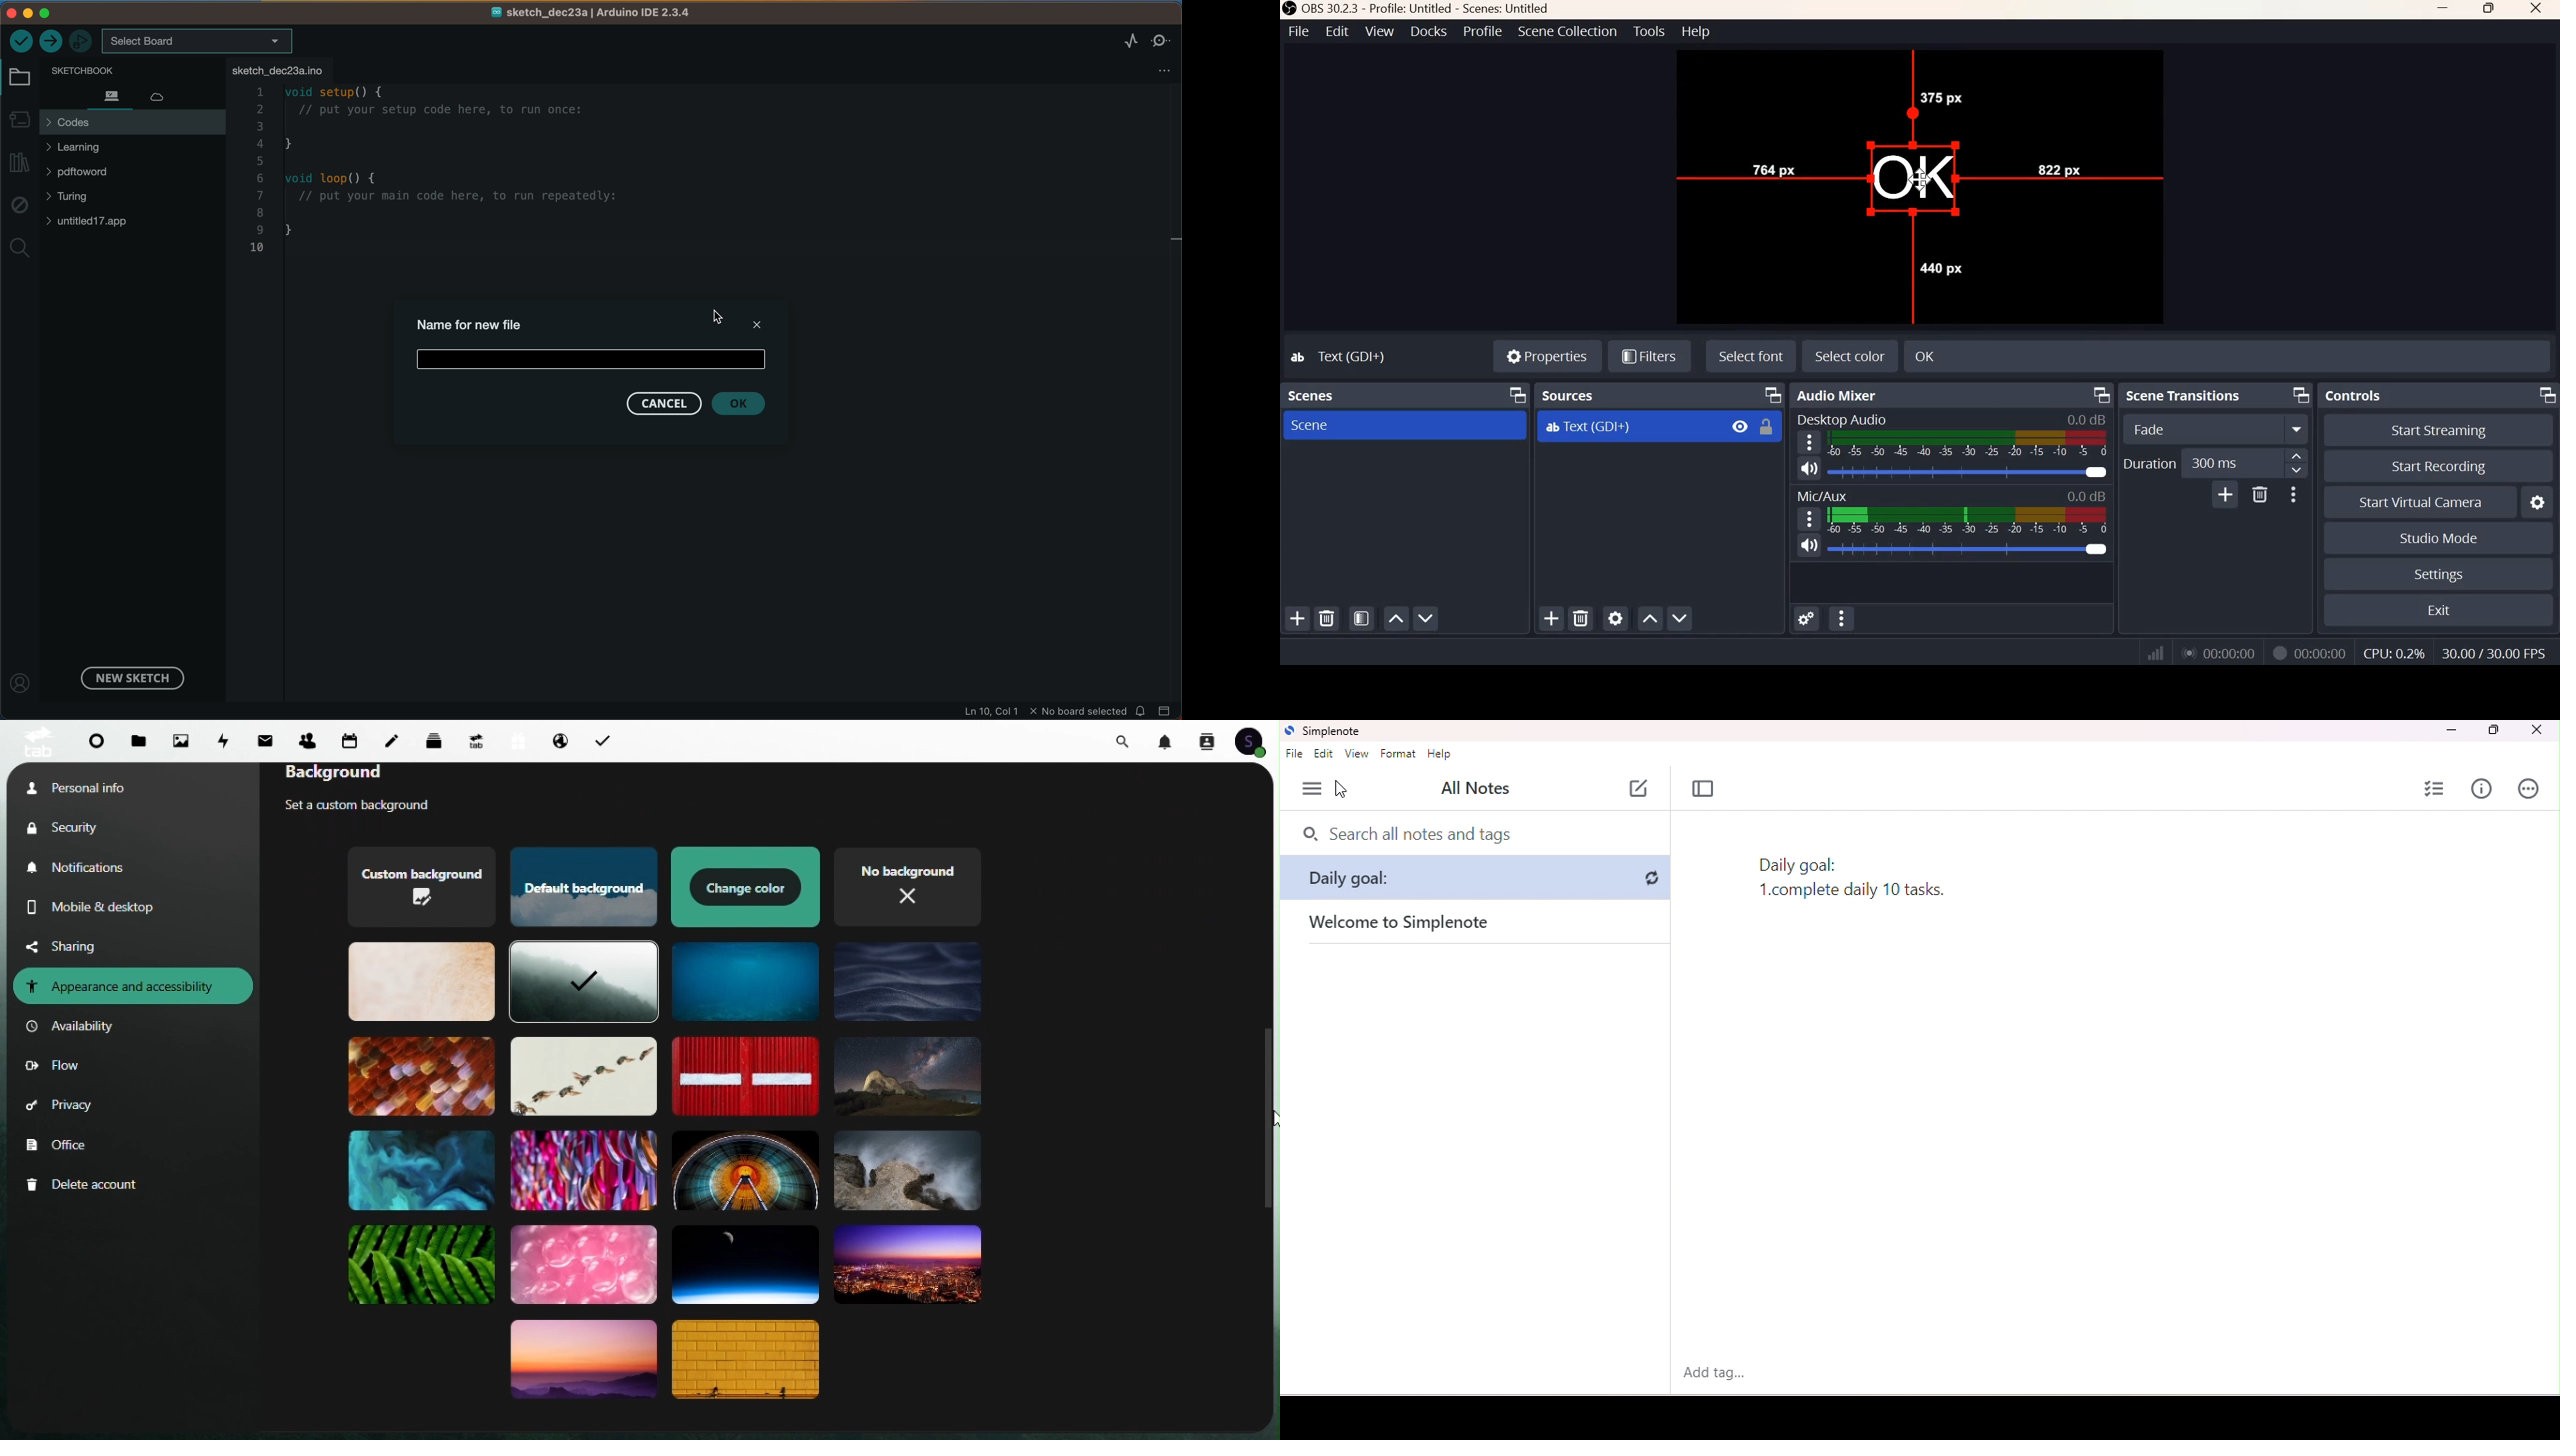  I want to click on close slide bar, so click(1165, 710).